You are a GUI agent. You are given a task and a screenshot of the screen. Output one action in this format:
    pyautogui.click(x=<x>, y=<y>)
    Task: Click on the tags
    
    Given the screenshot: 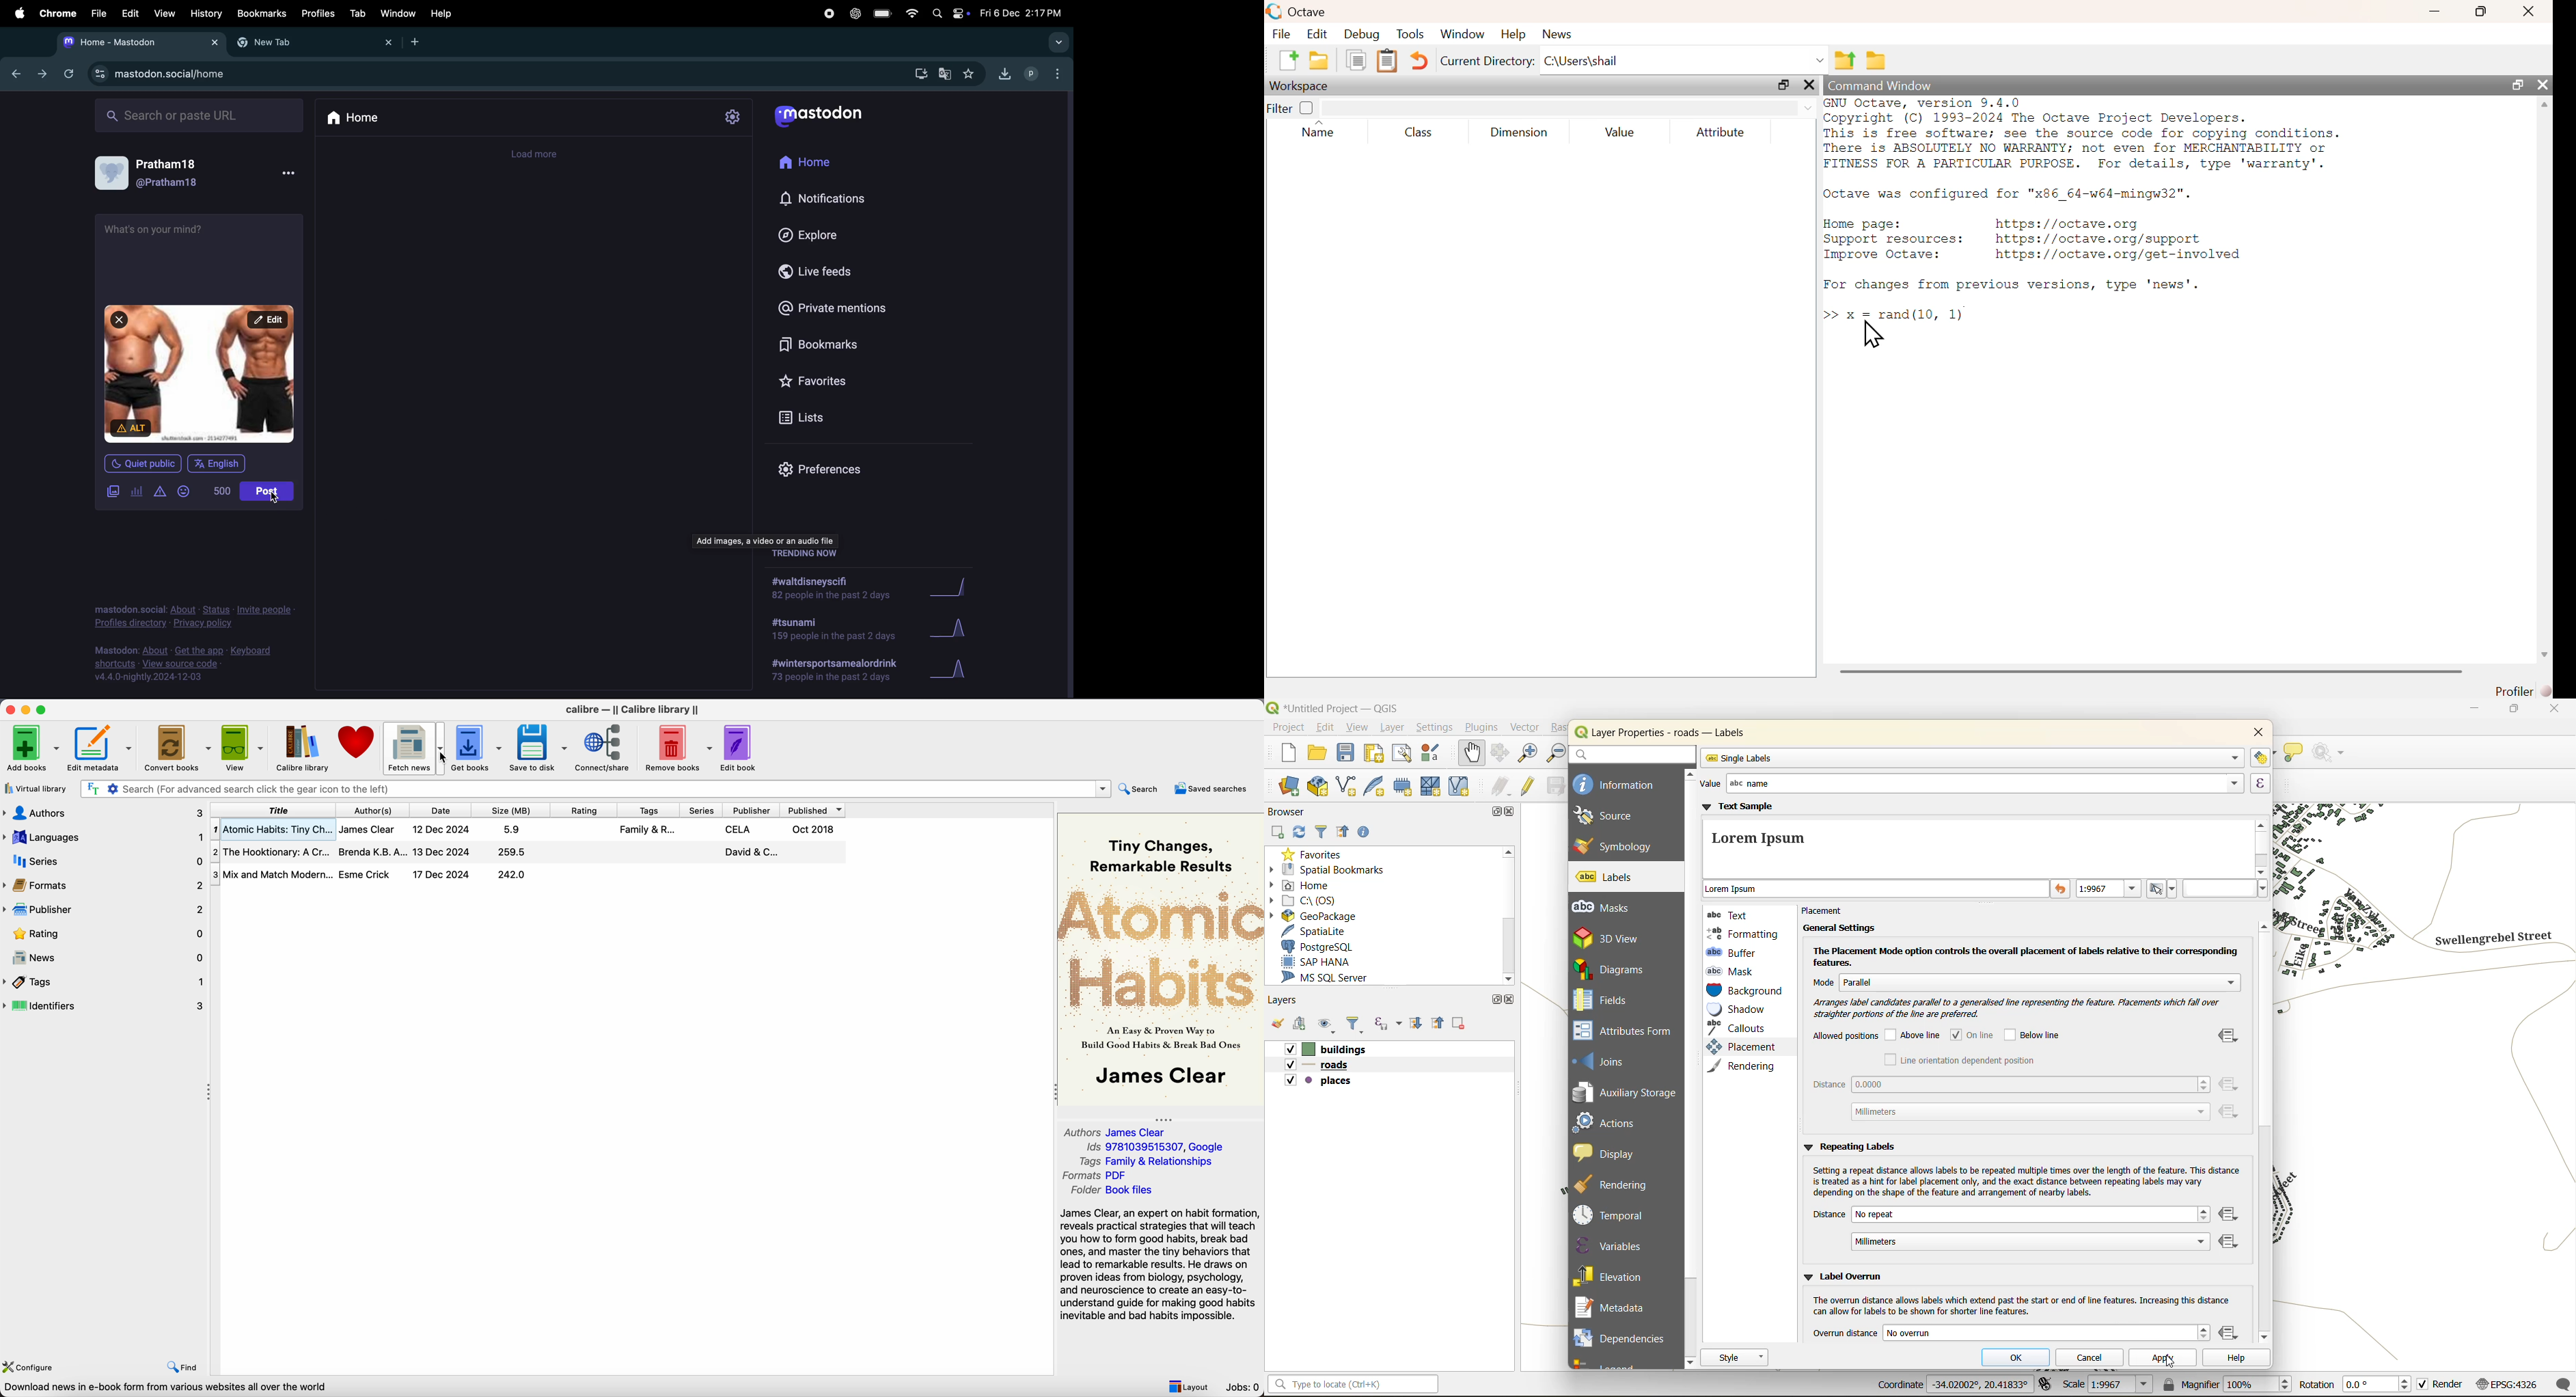 What is the action you would take?
    pyautogui.click(x=651, y=810)
    